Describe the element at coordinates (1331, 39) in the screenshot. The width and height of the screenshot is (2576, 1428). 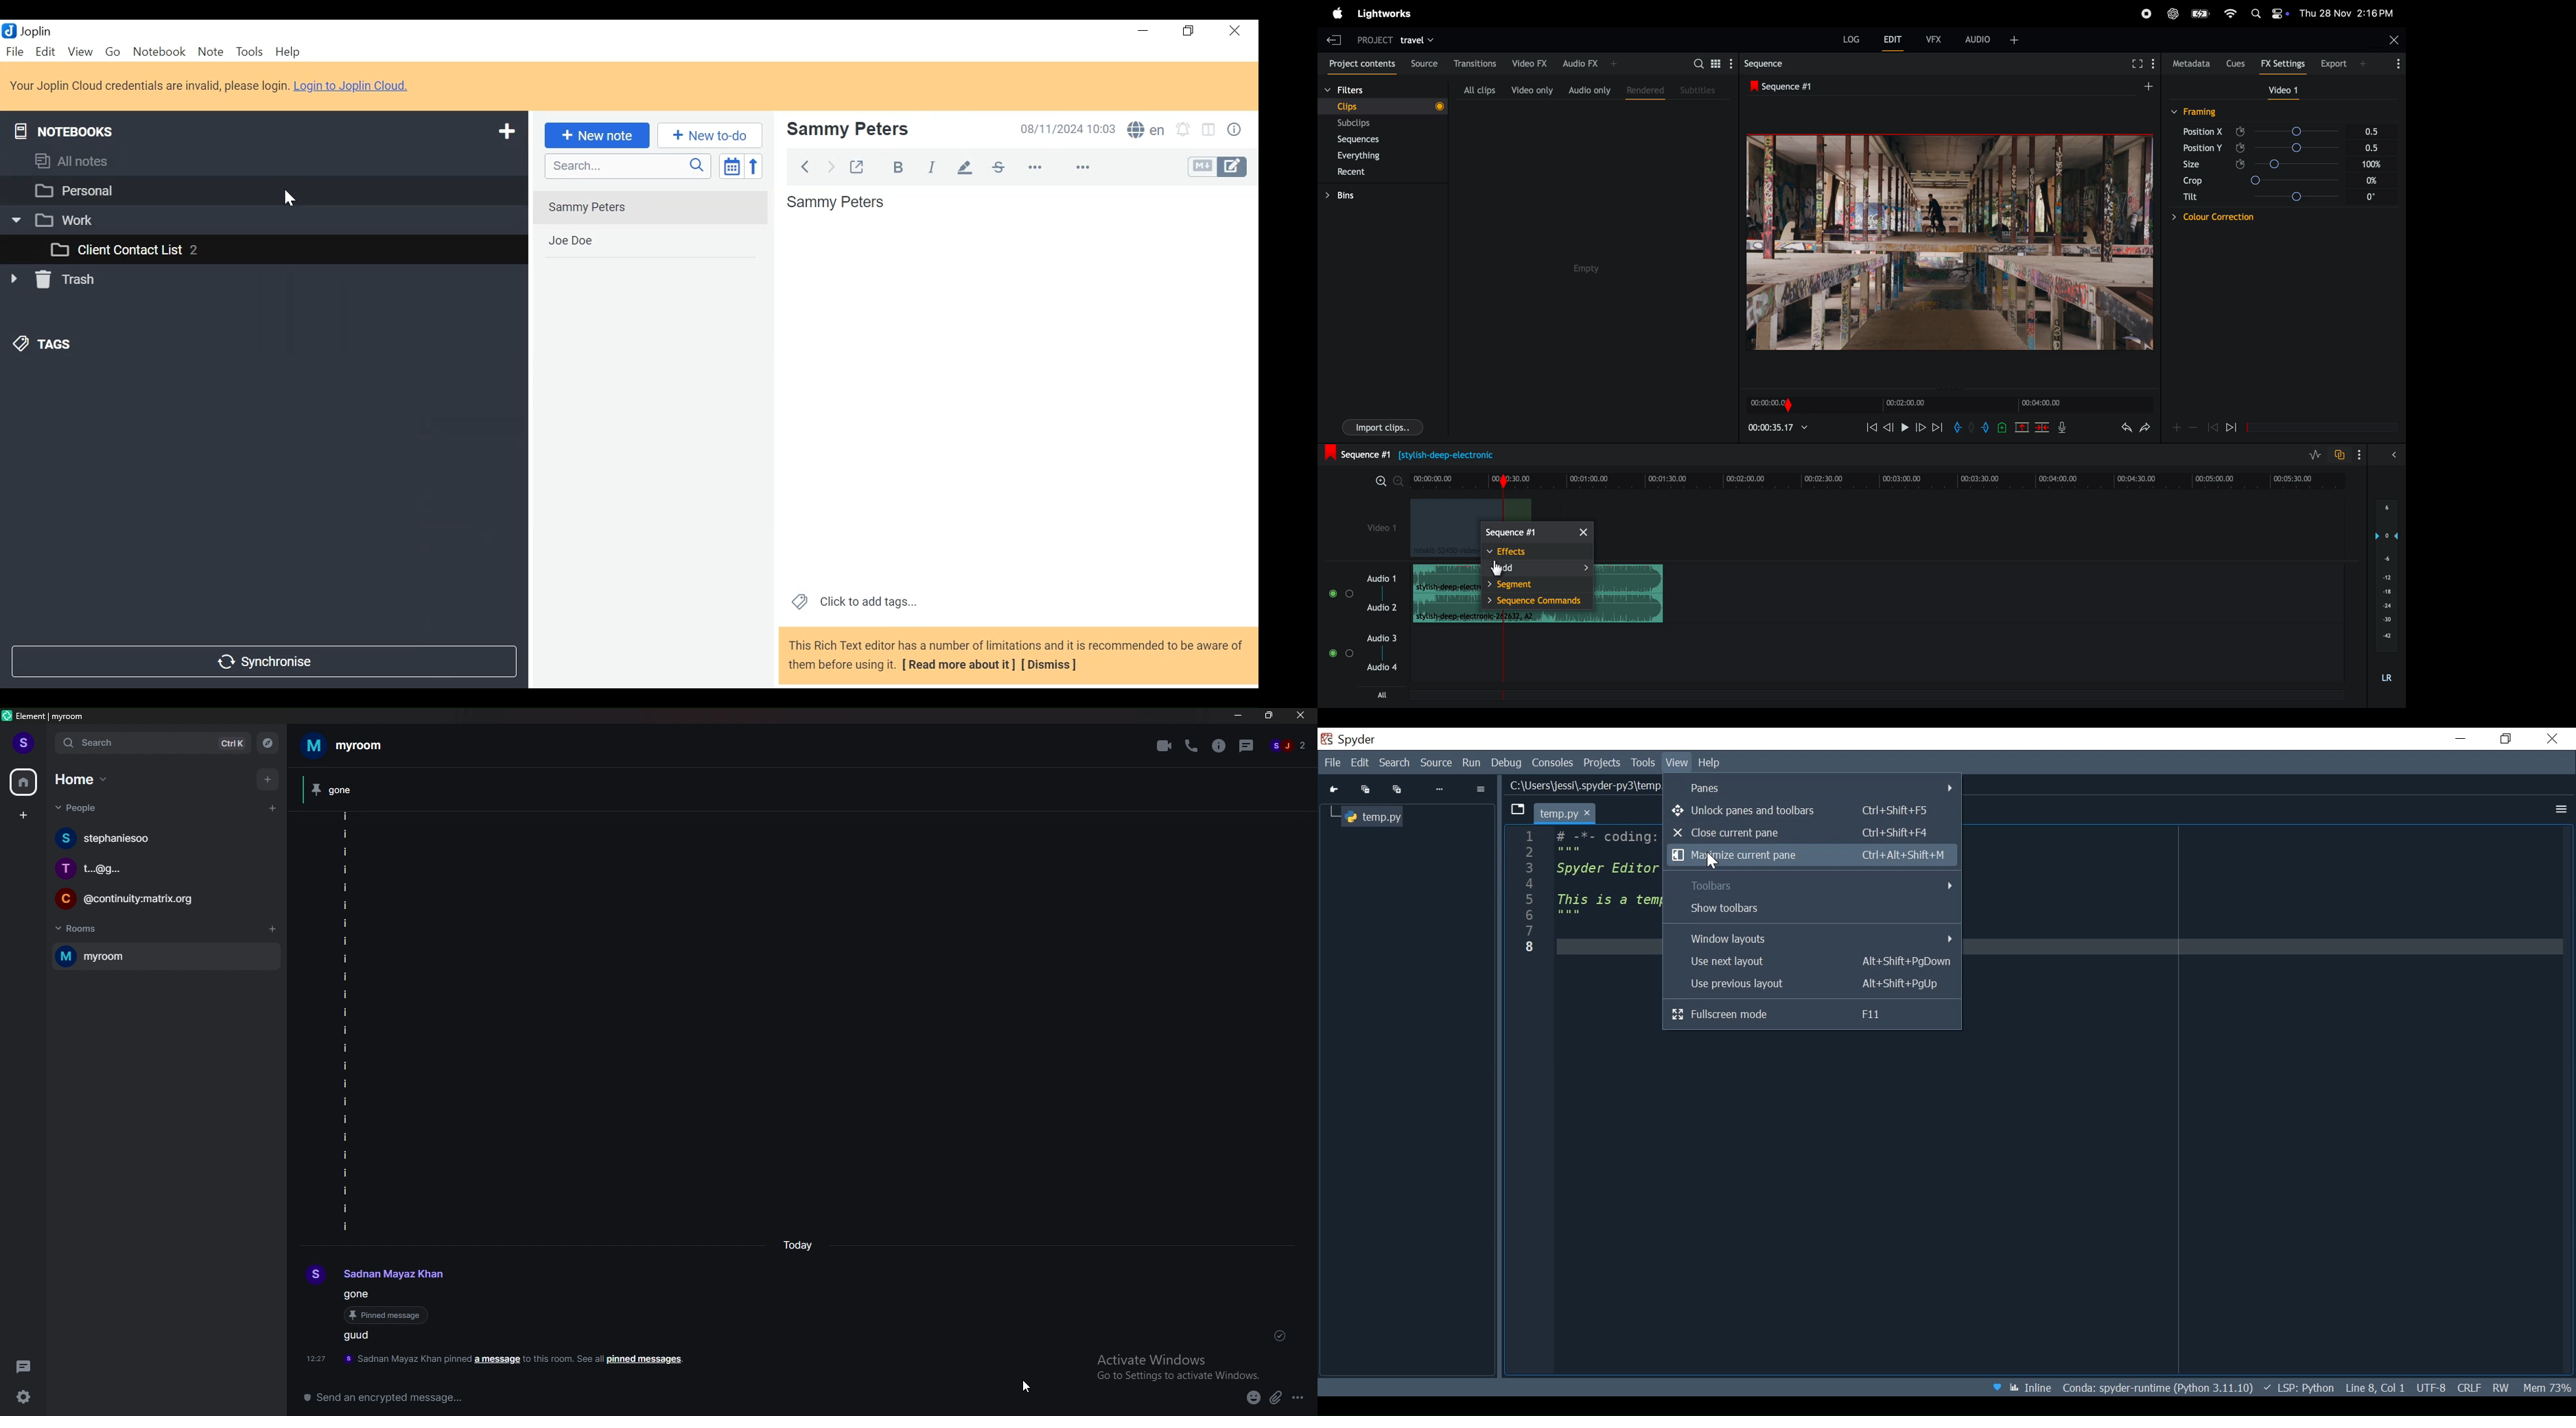
I see `exit` at that location.